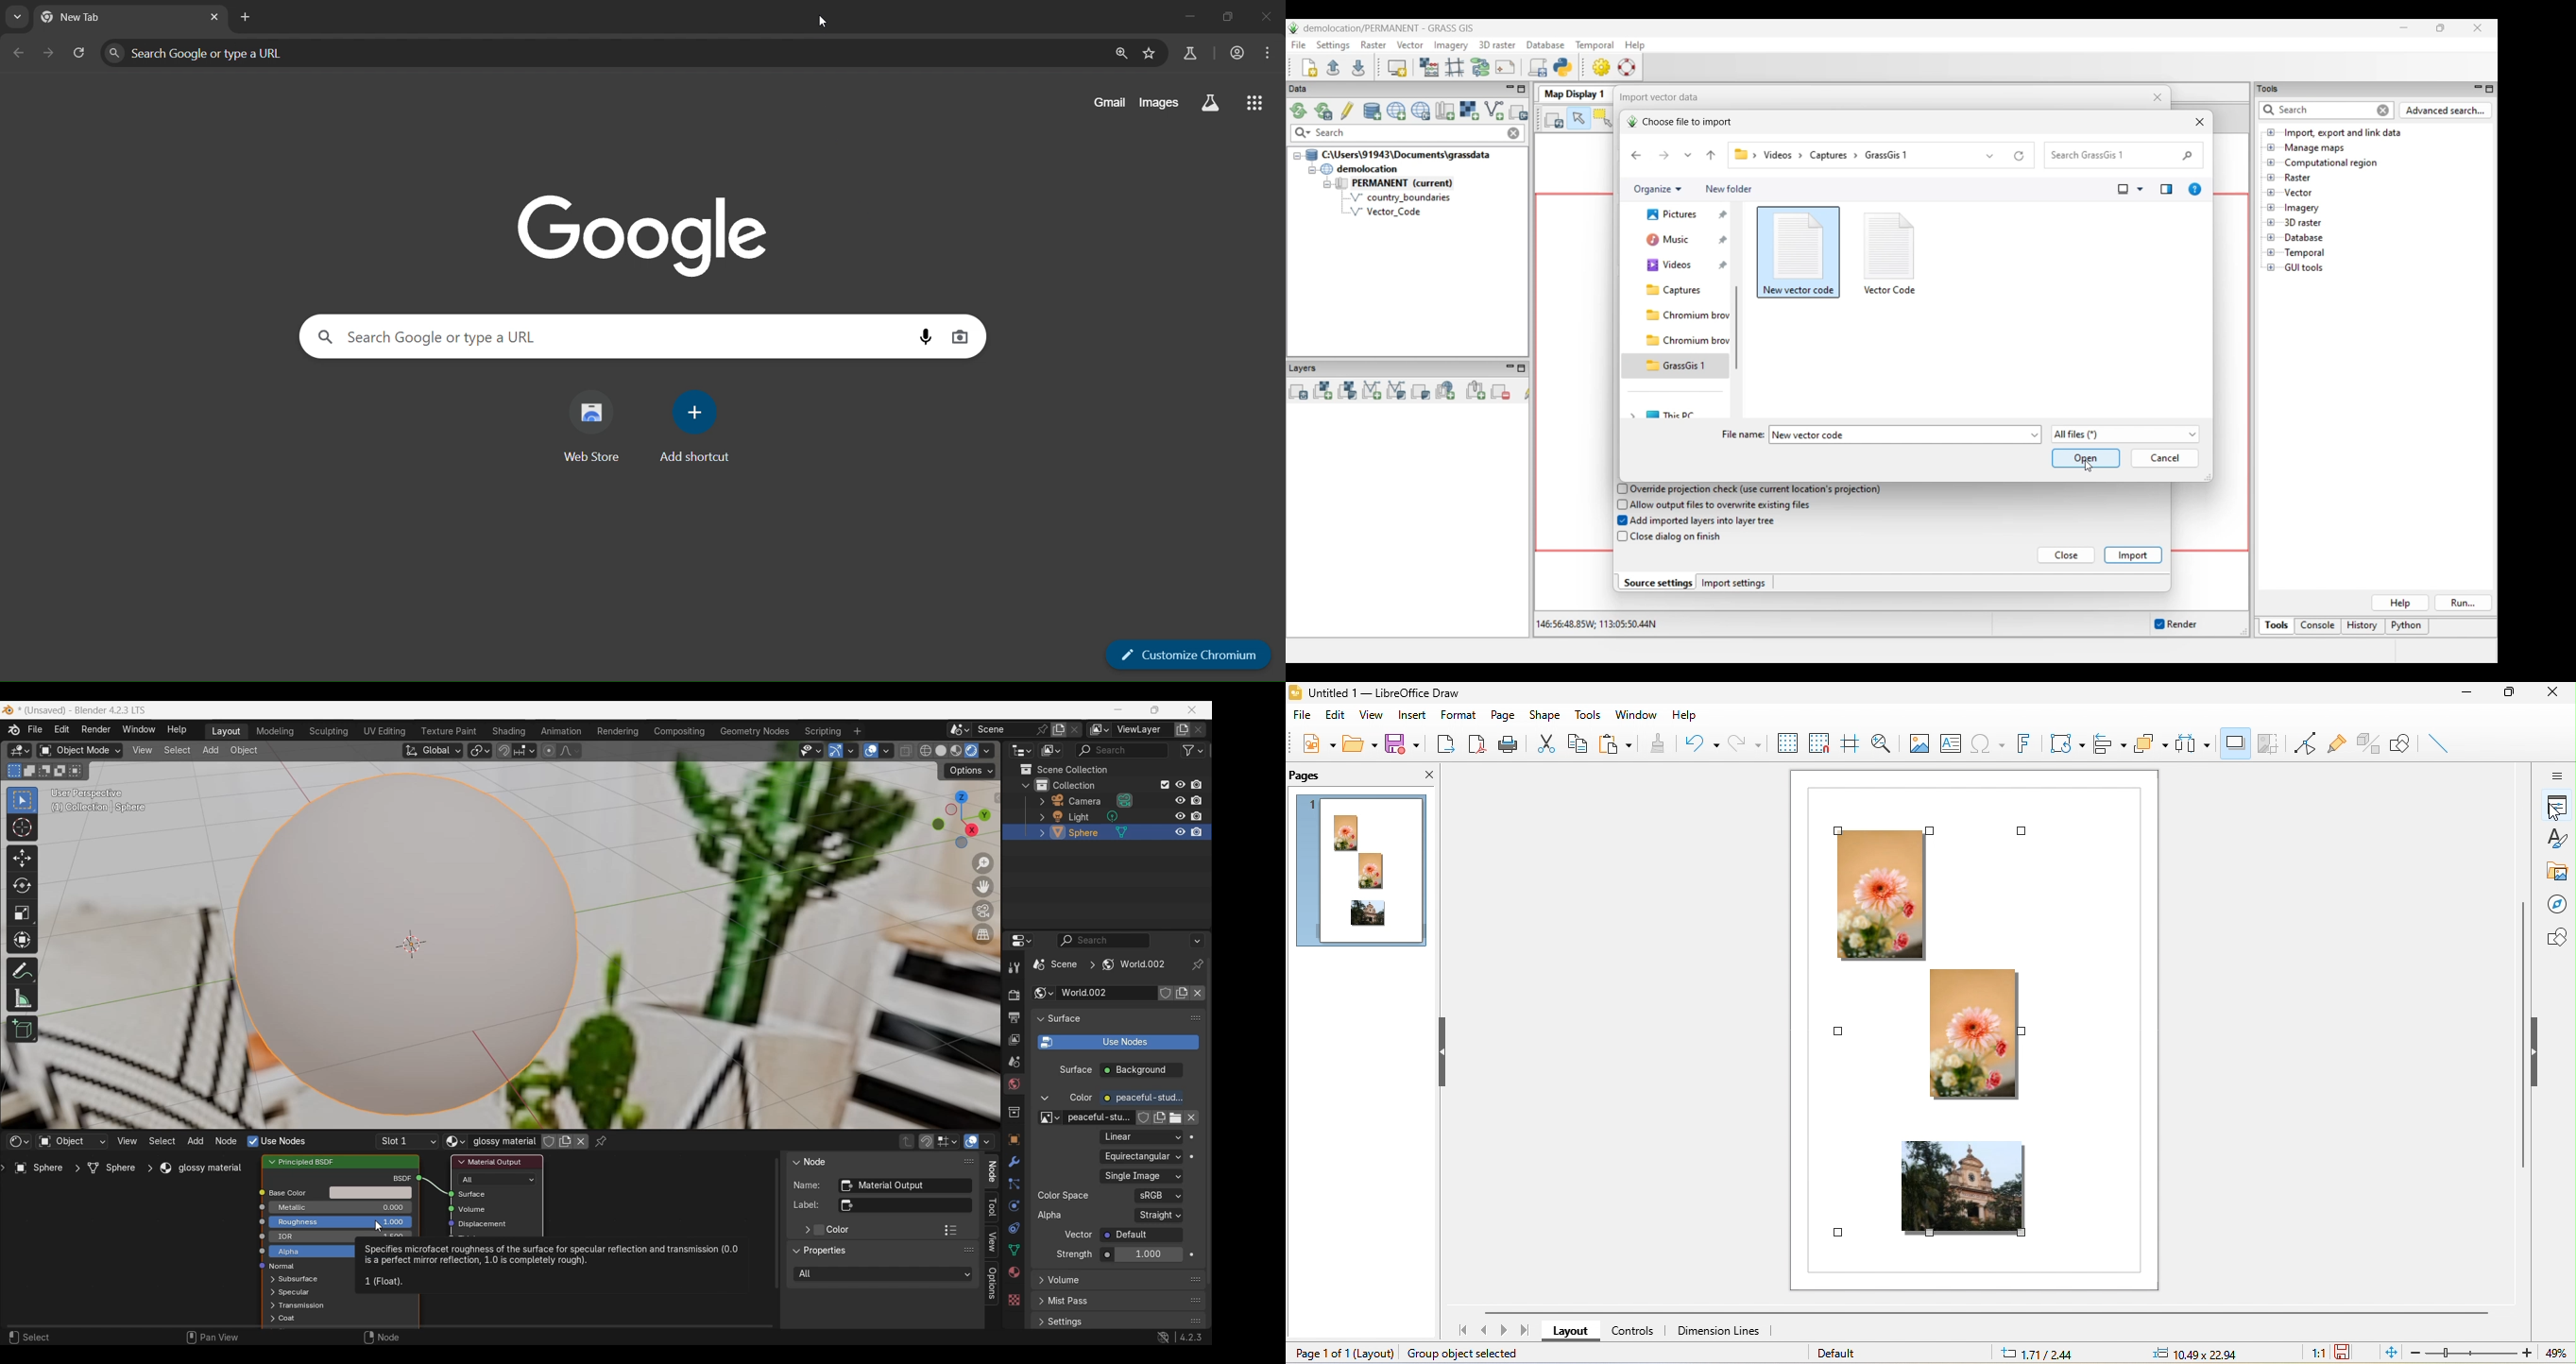 Image resolution: width=2576 pixels, height=1372 pixels. What do you see at coordinates (2366, 743) in the screenshot?
I see `toggle extrusion` at bounding box center [2366, 743].